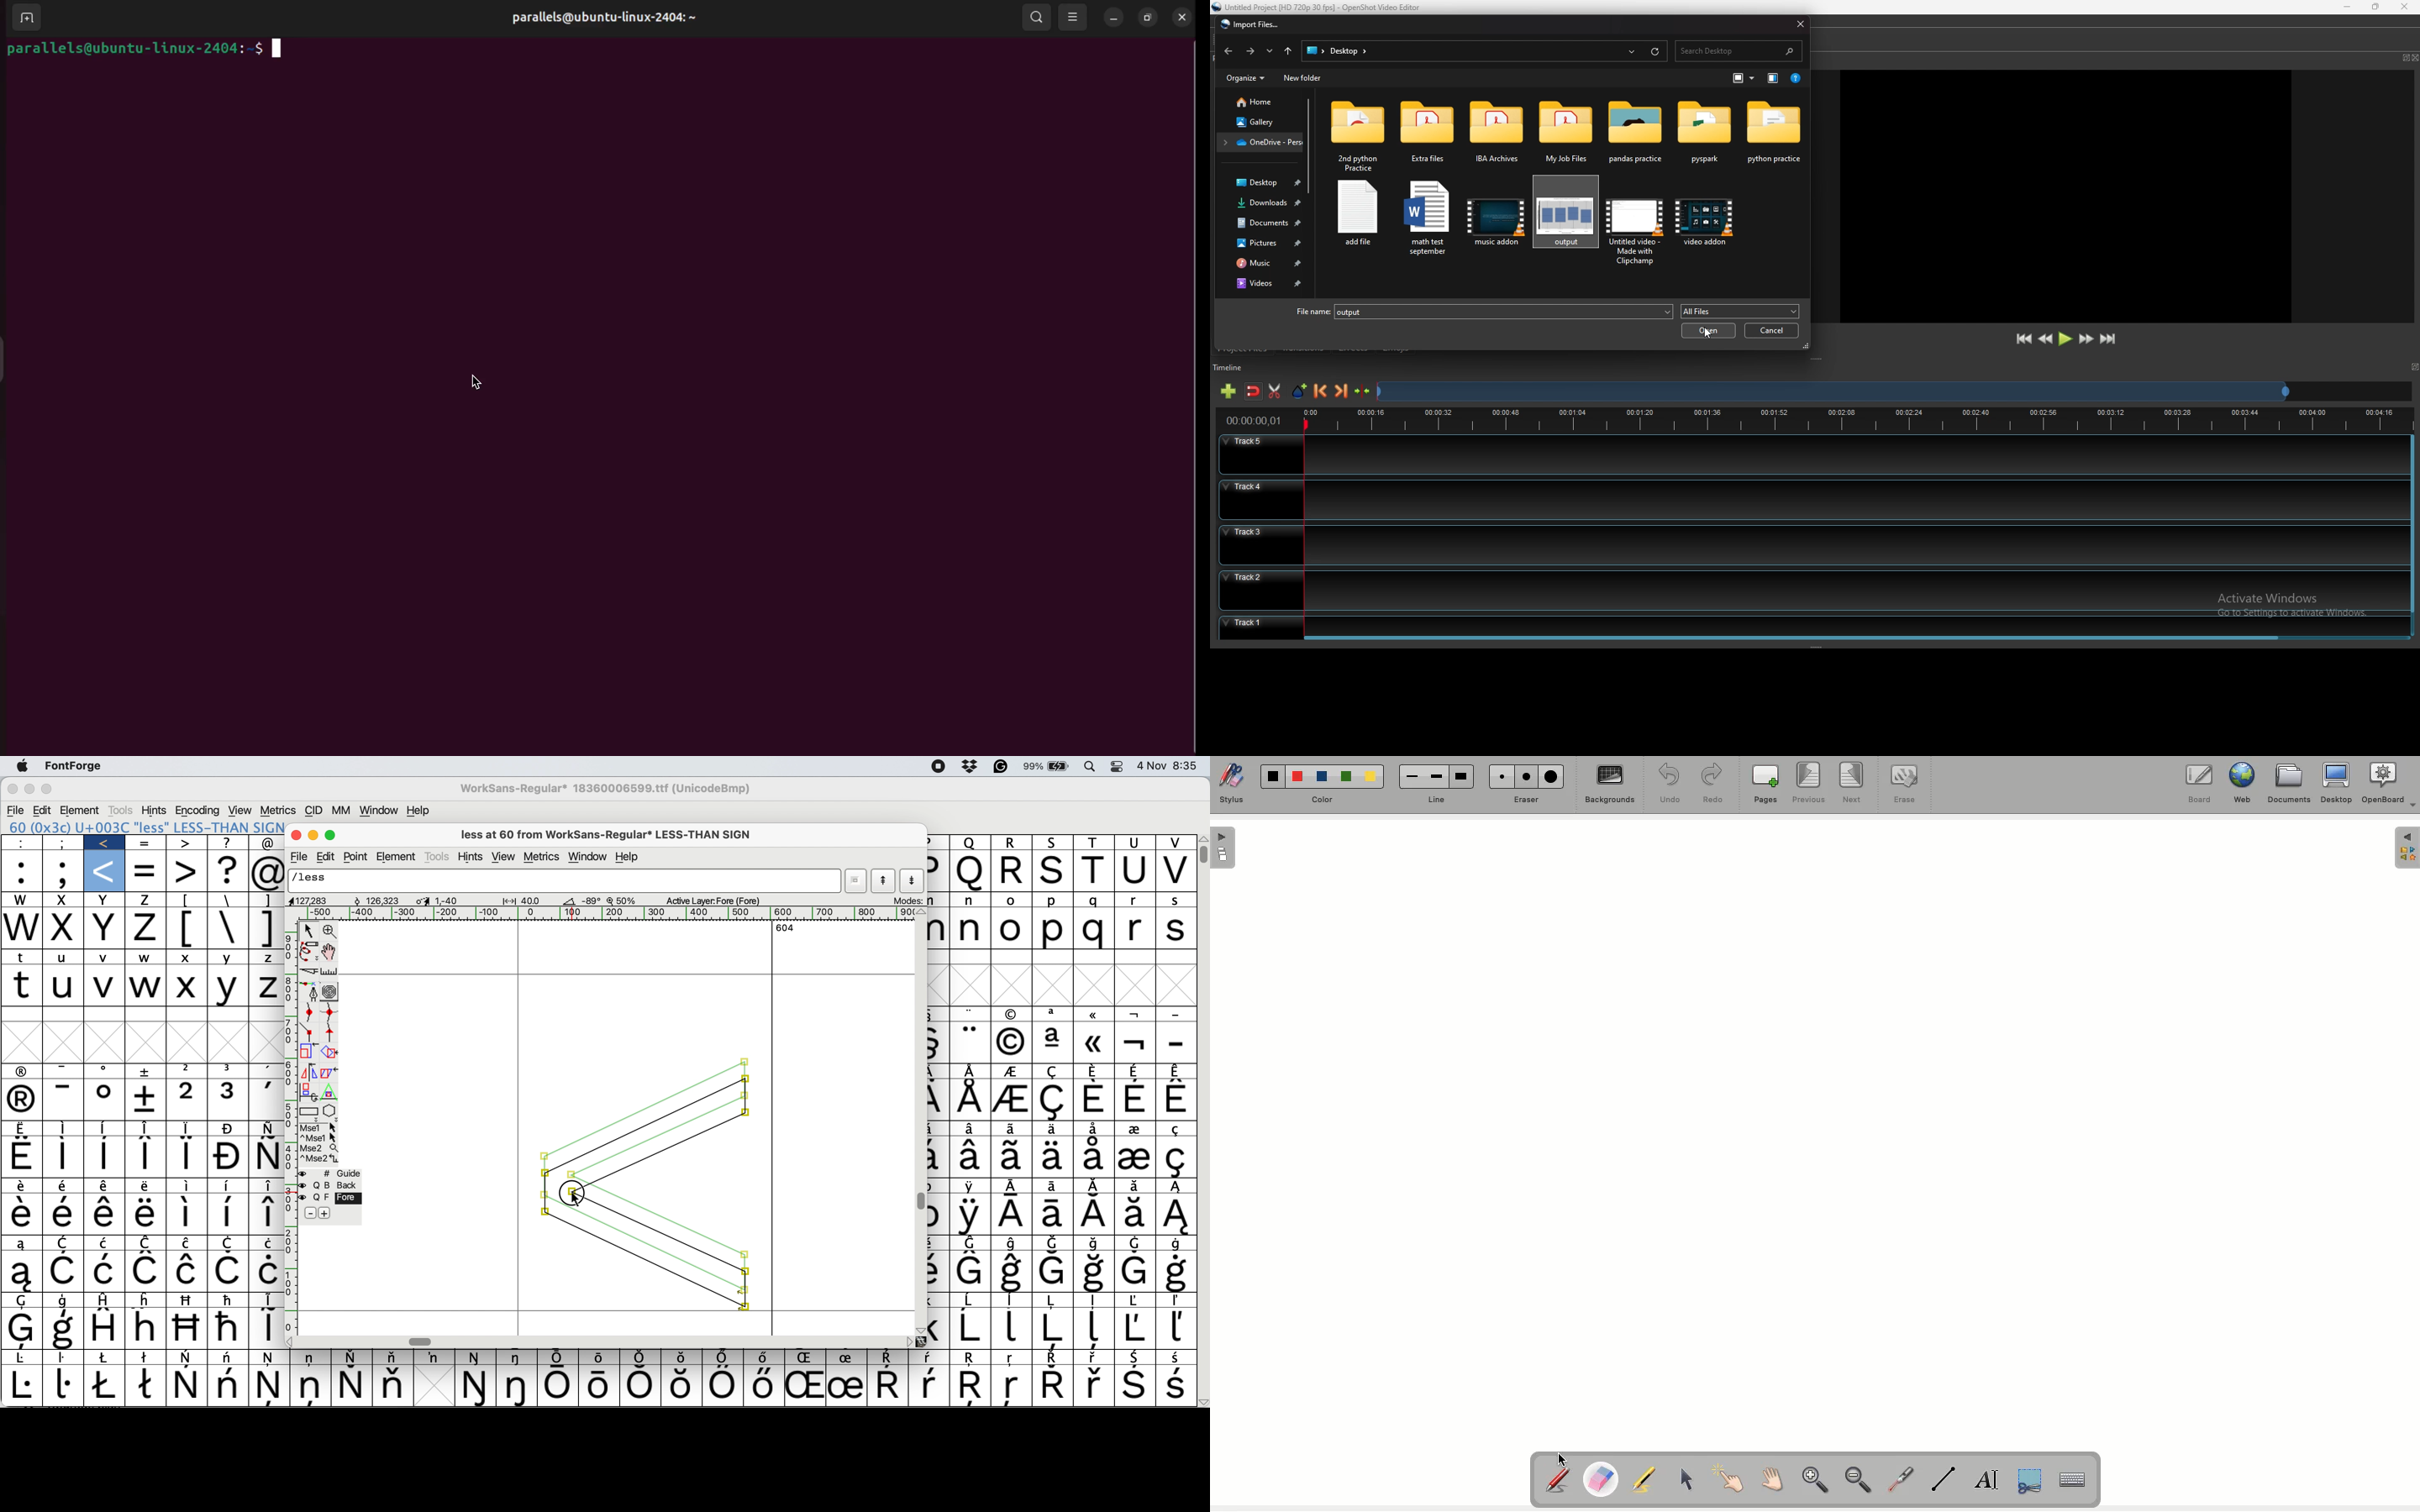  Describe the element at coordinates (358, 857) in the screenshot. I see `point` at that location.